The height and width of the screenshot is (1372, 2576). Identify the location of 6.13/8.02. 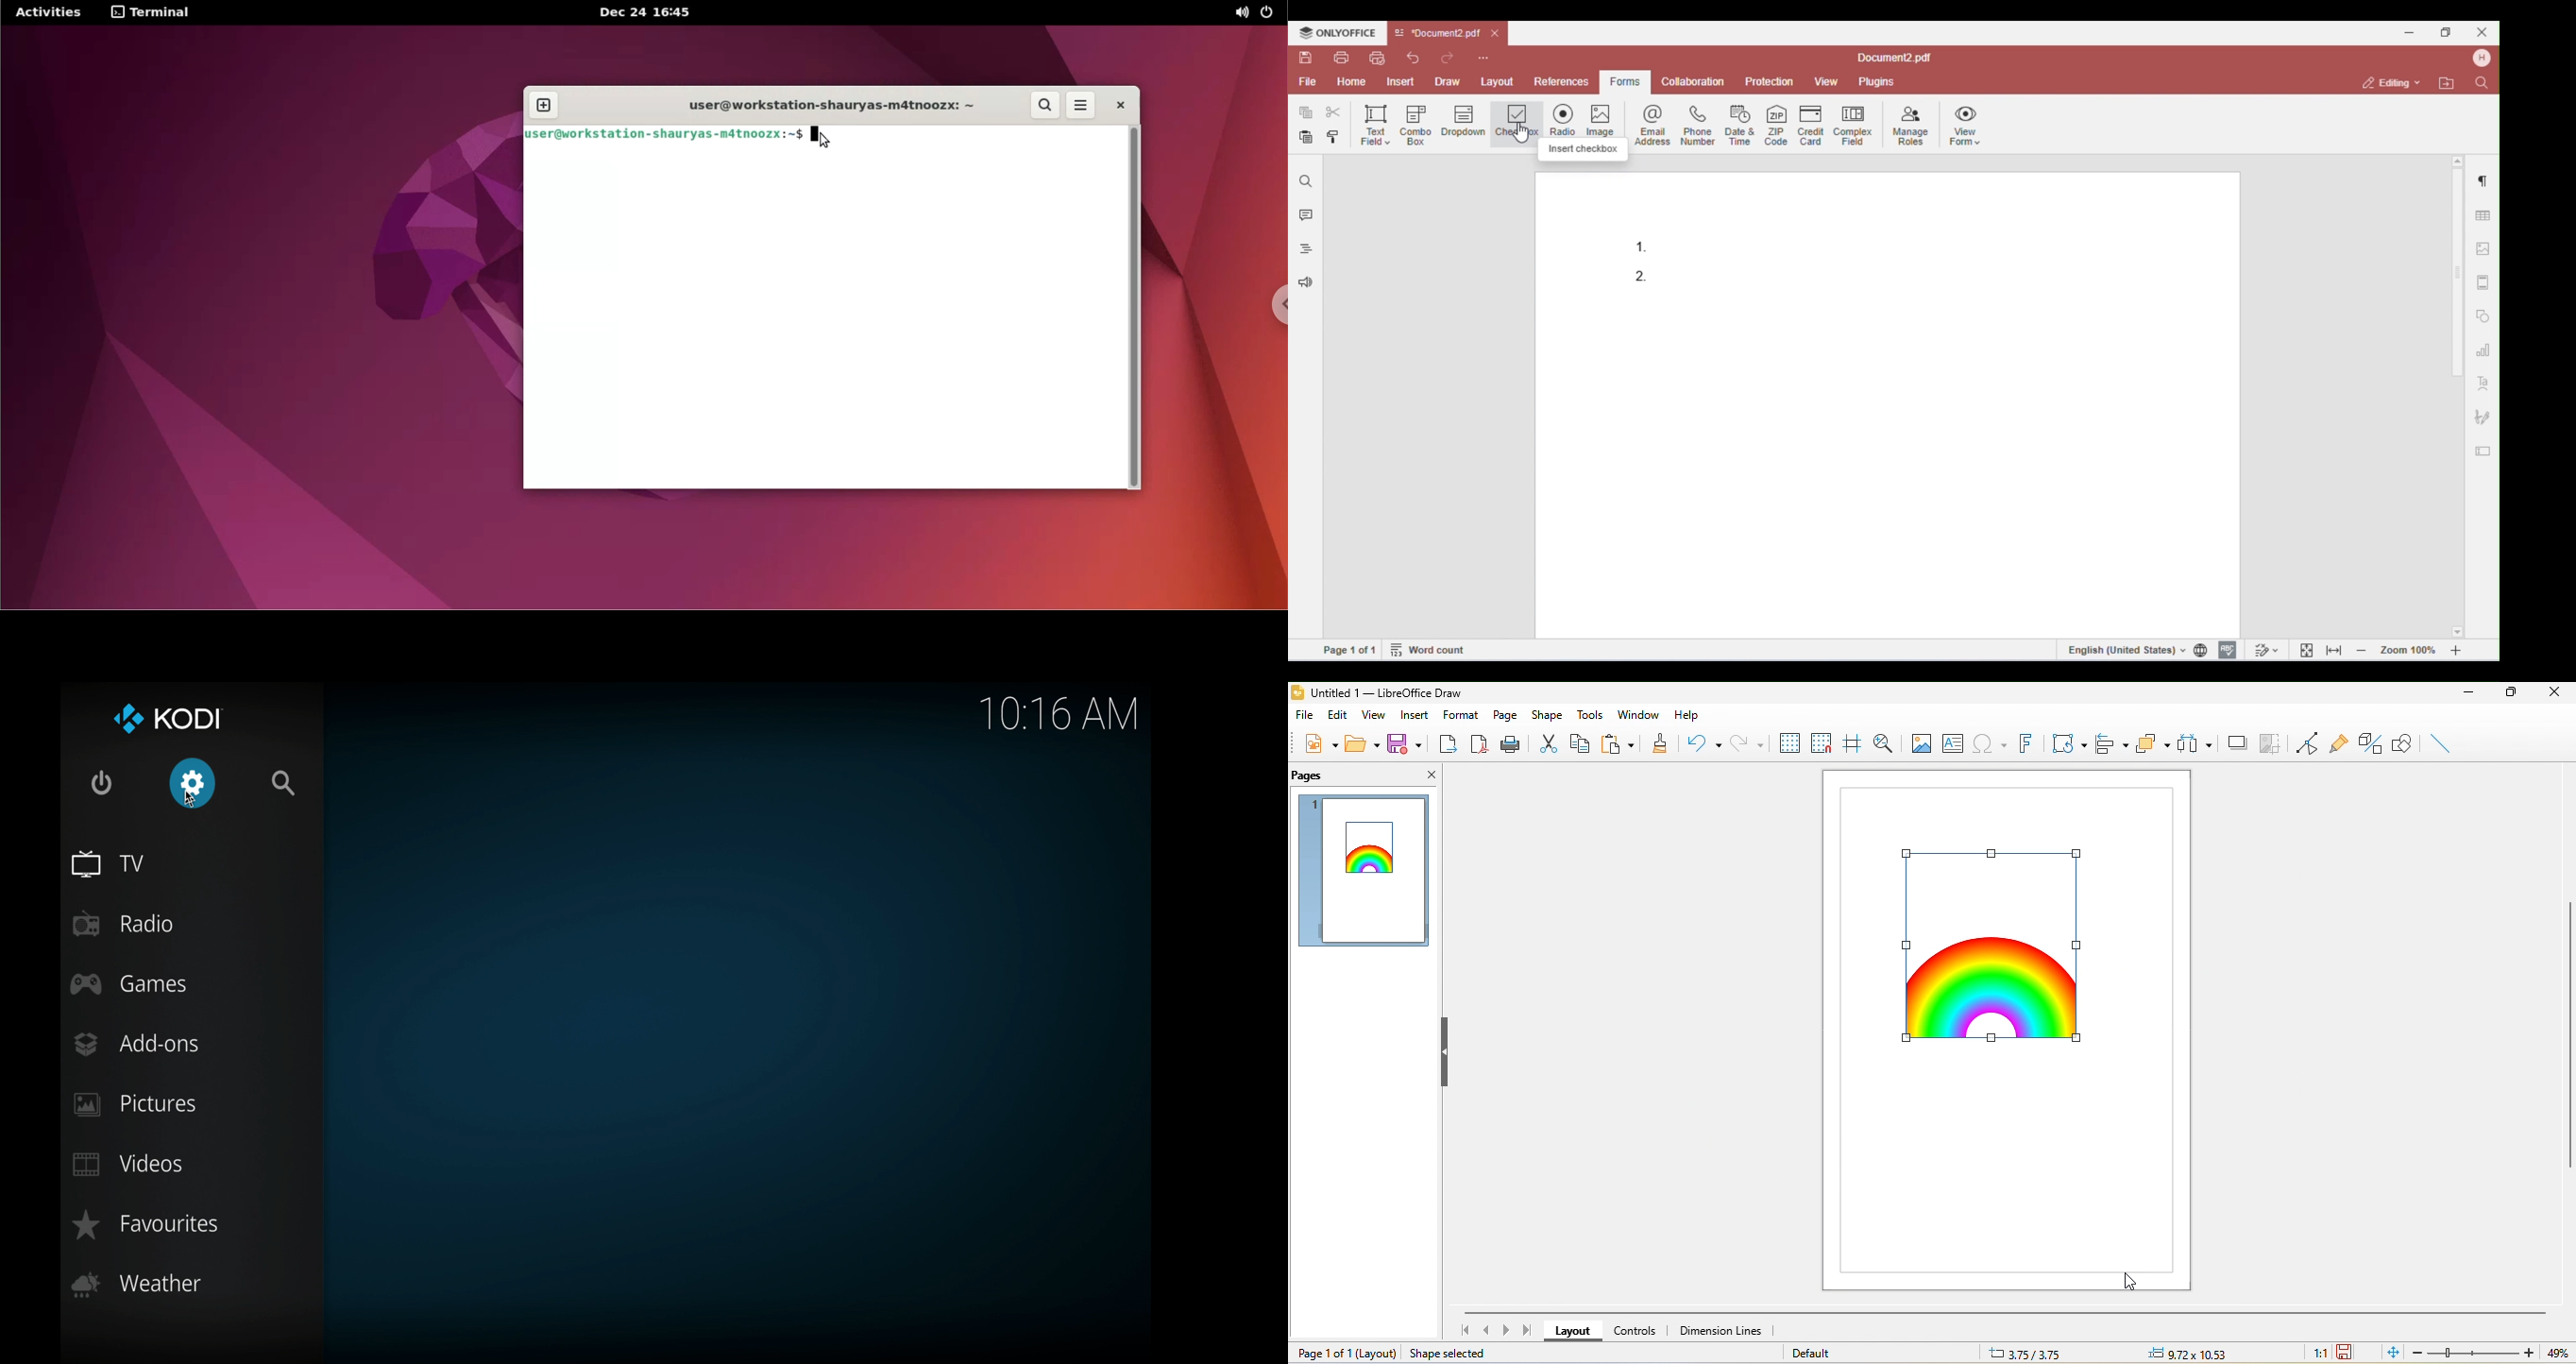
(2035, 1353).